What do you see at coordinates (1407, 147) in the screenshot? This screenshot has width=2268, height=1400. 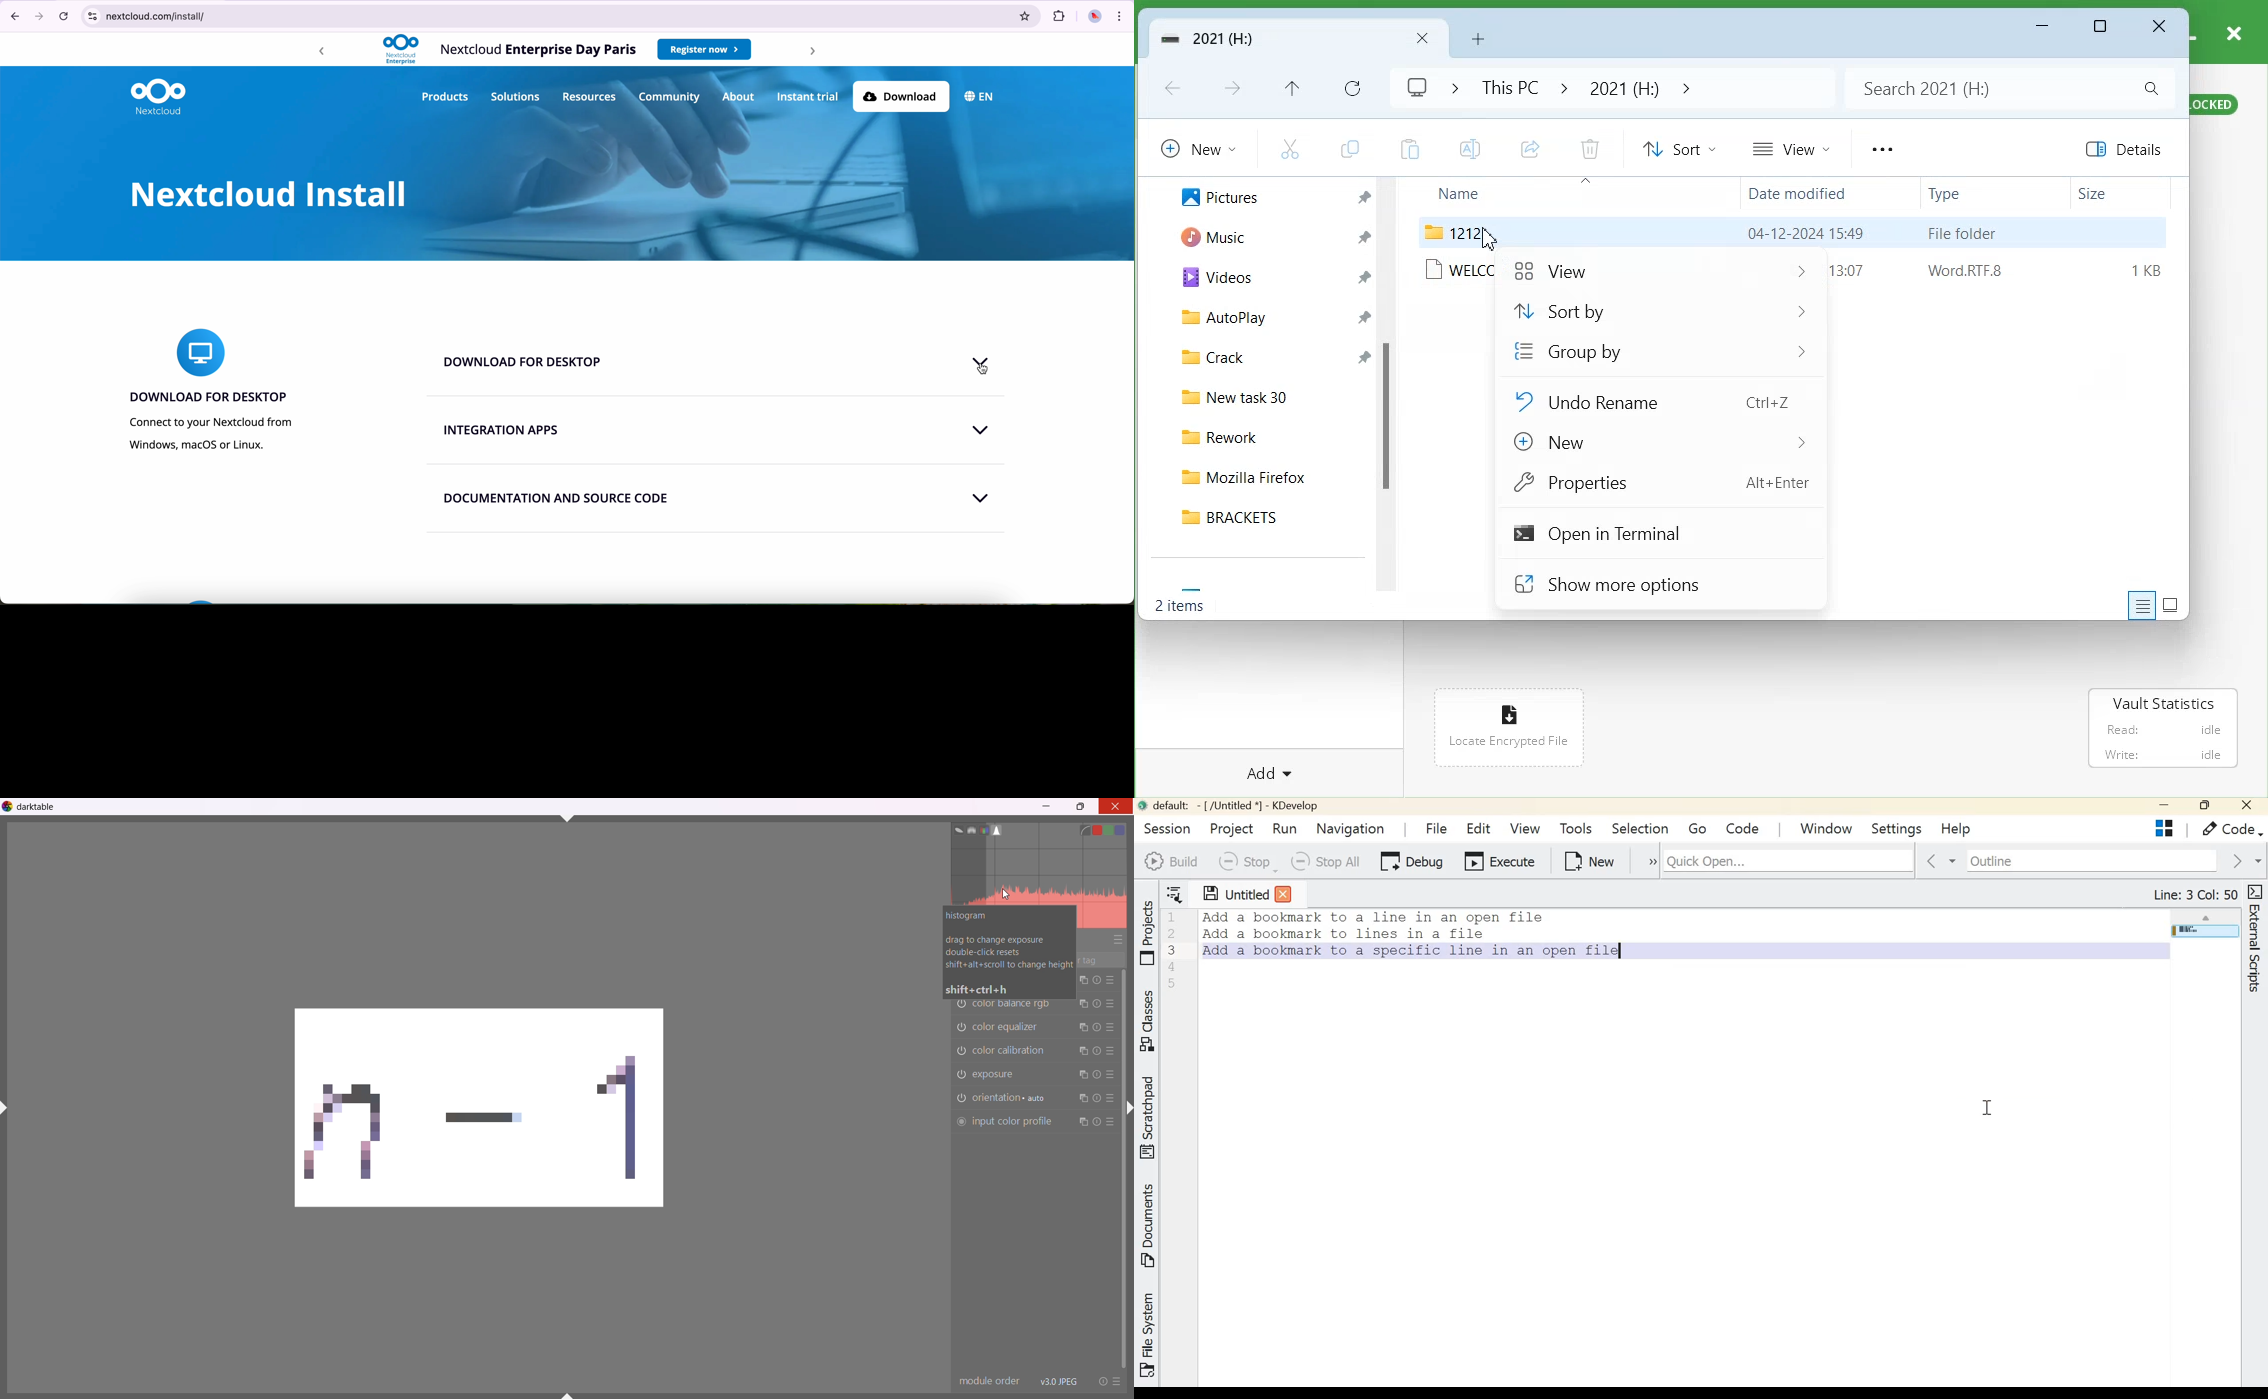 I see `Paste` at bounding box center [1407, 147].